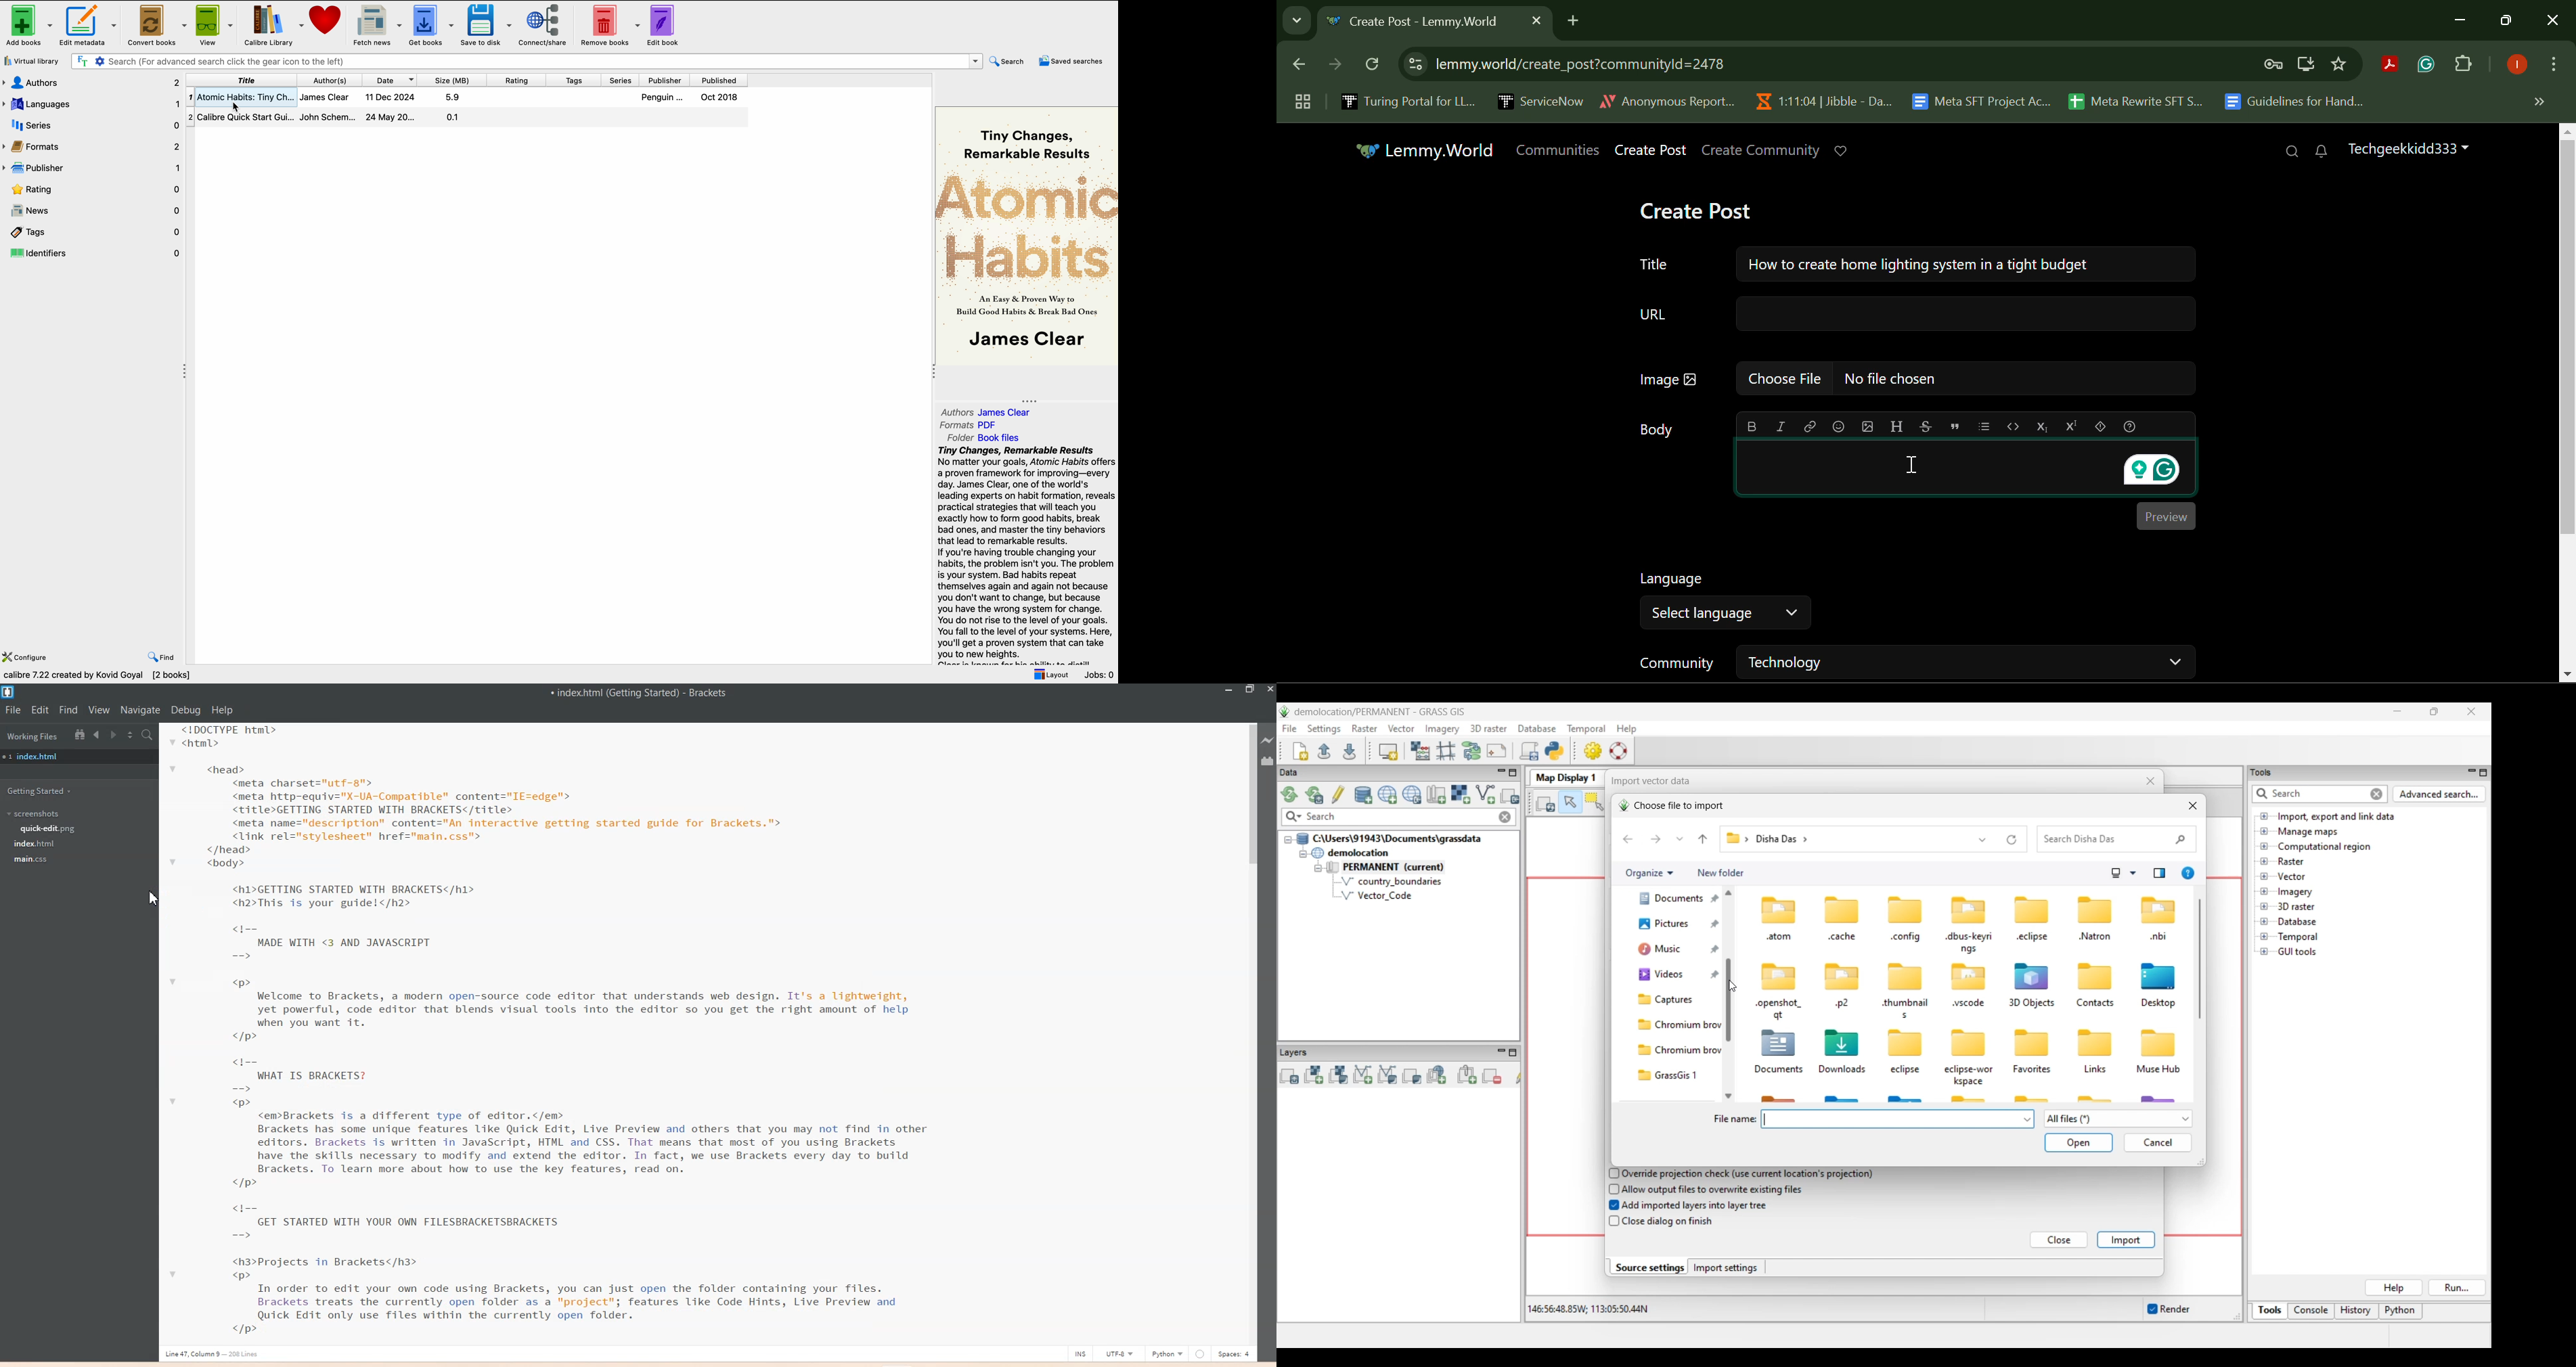  What do you see at coordinates (35, 844) in the screenshot?
I see `index.html` at bounding box center [35, 844].